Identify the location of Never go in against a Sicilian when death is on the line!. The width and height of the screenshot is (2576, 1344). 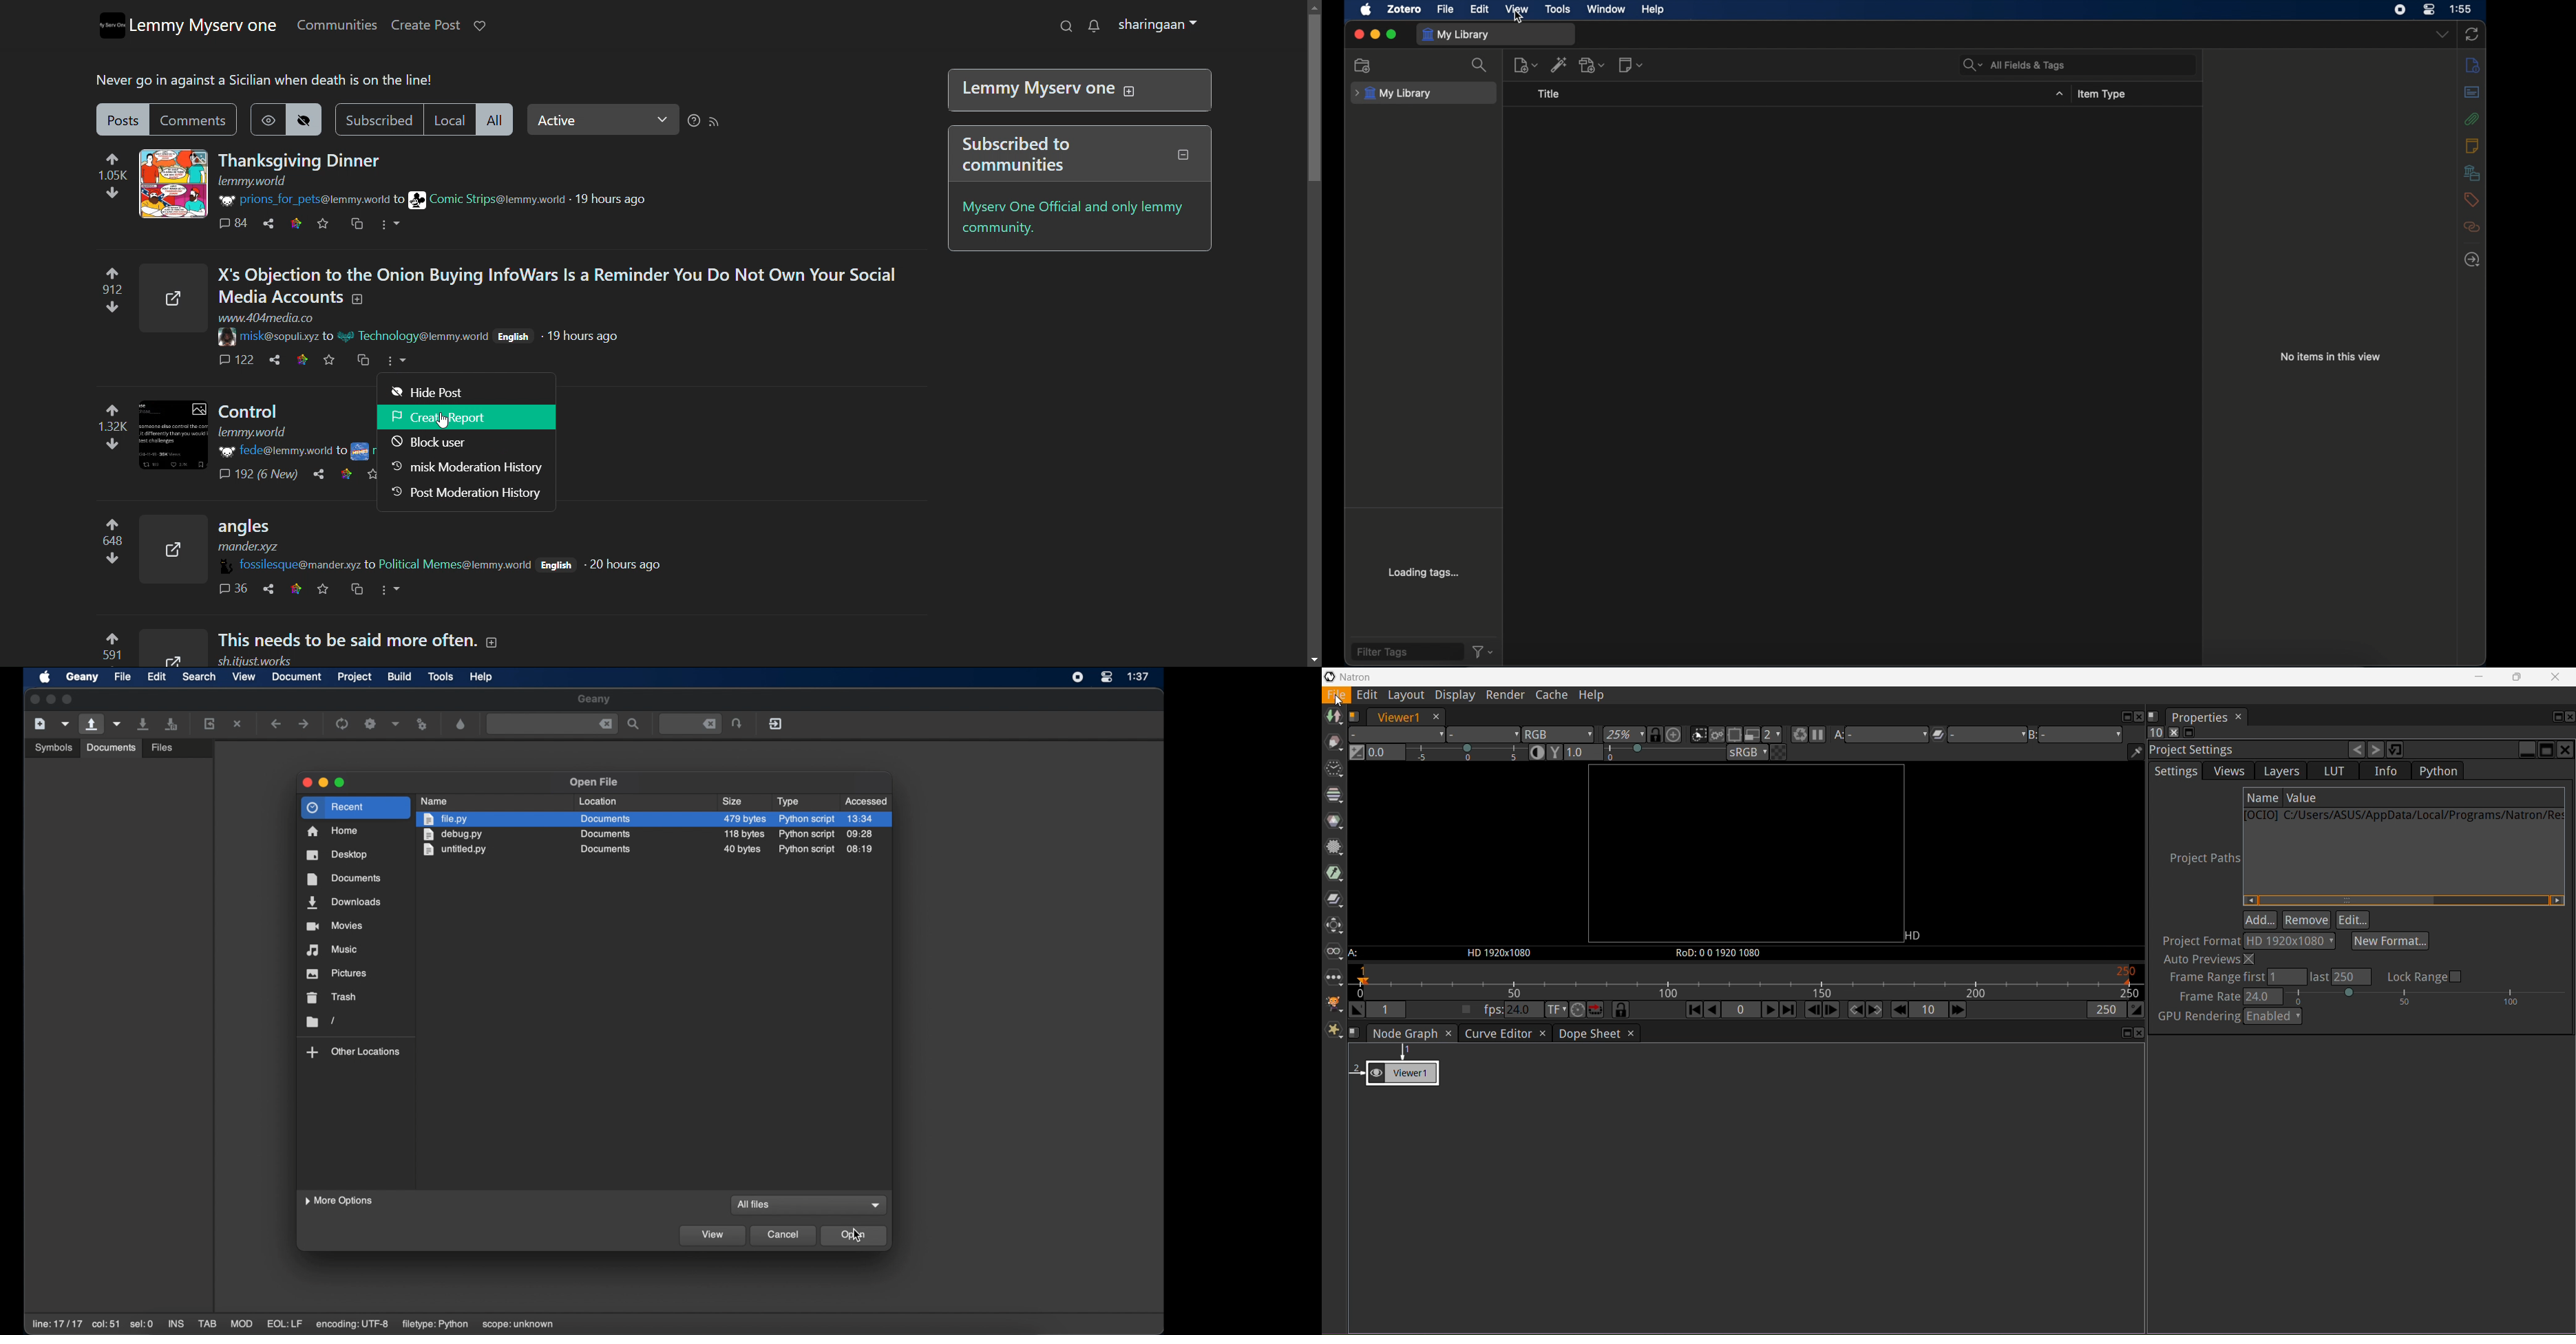
(268, 82).